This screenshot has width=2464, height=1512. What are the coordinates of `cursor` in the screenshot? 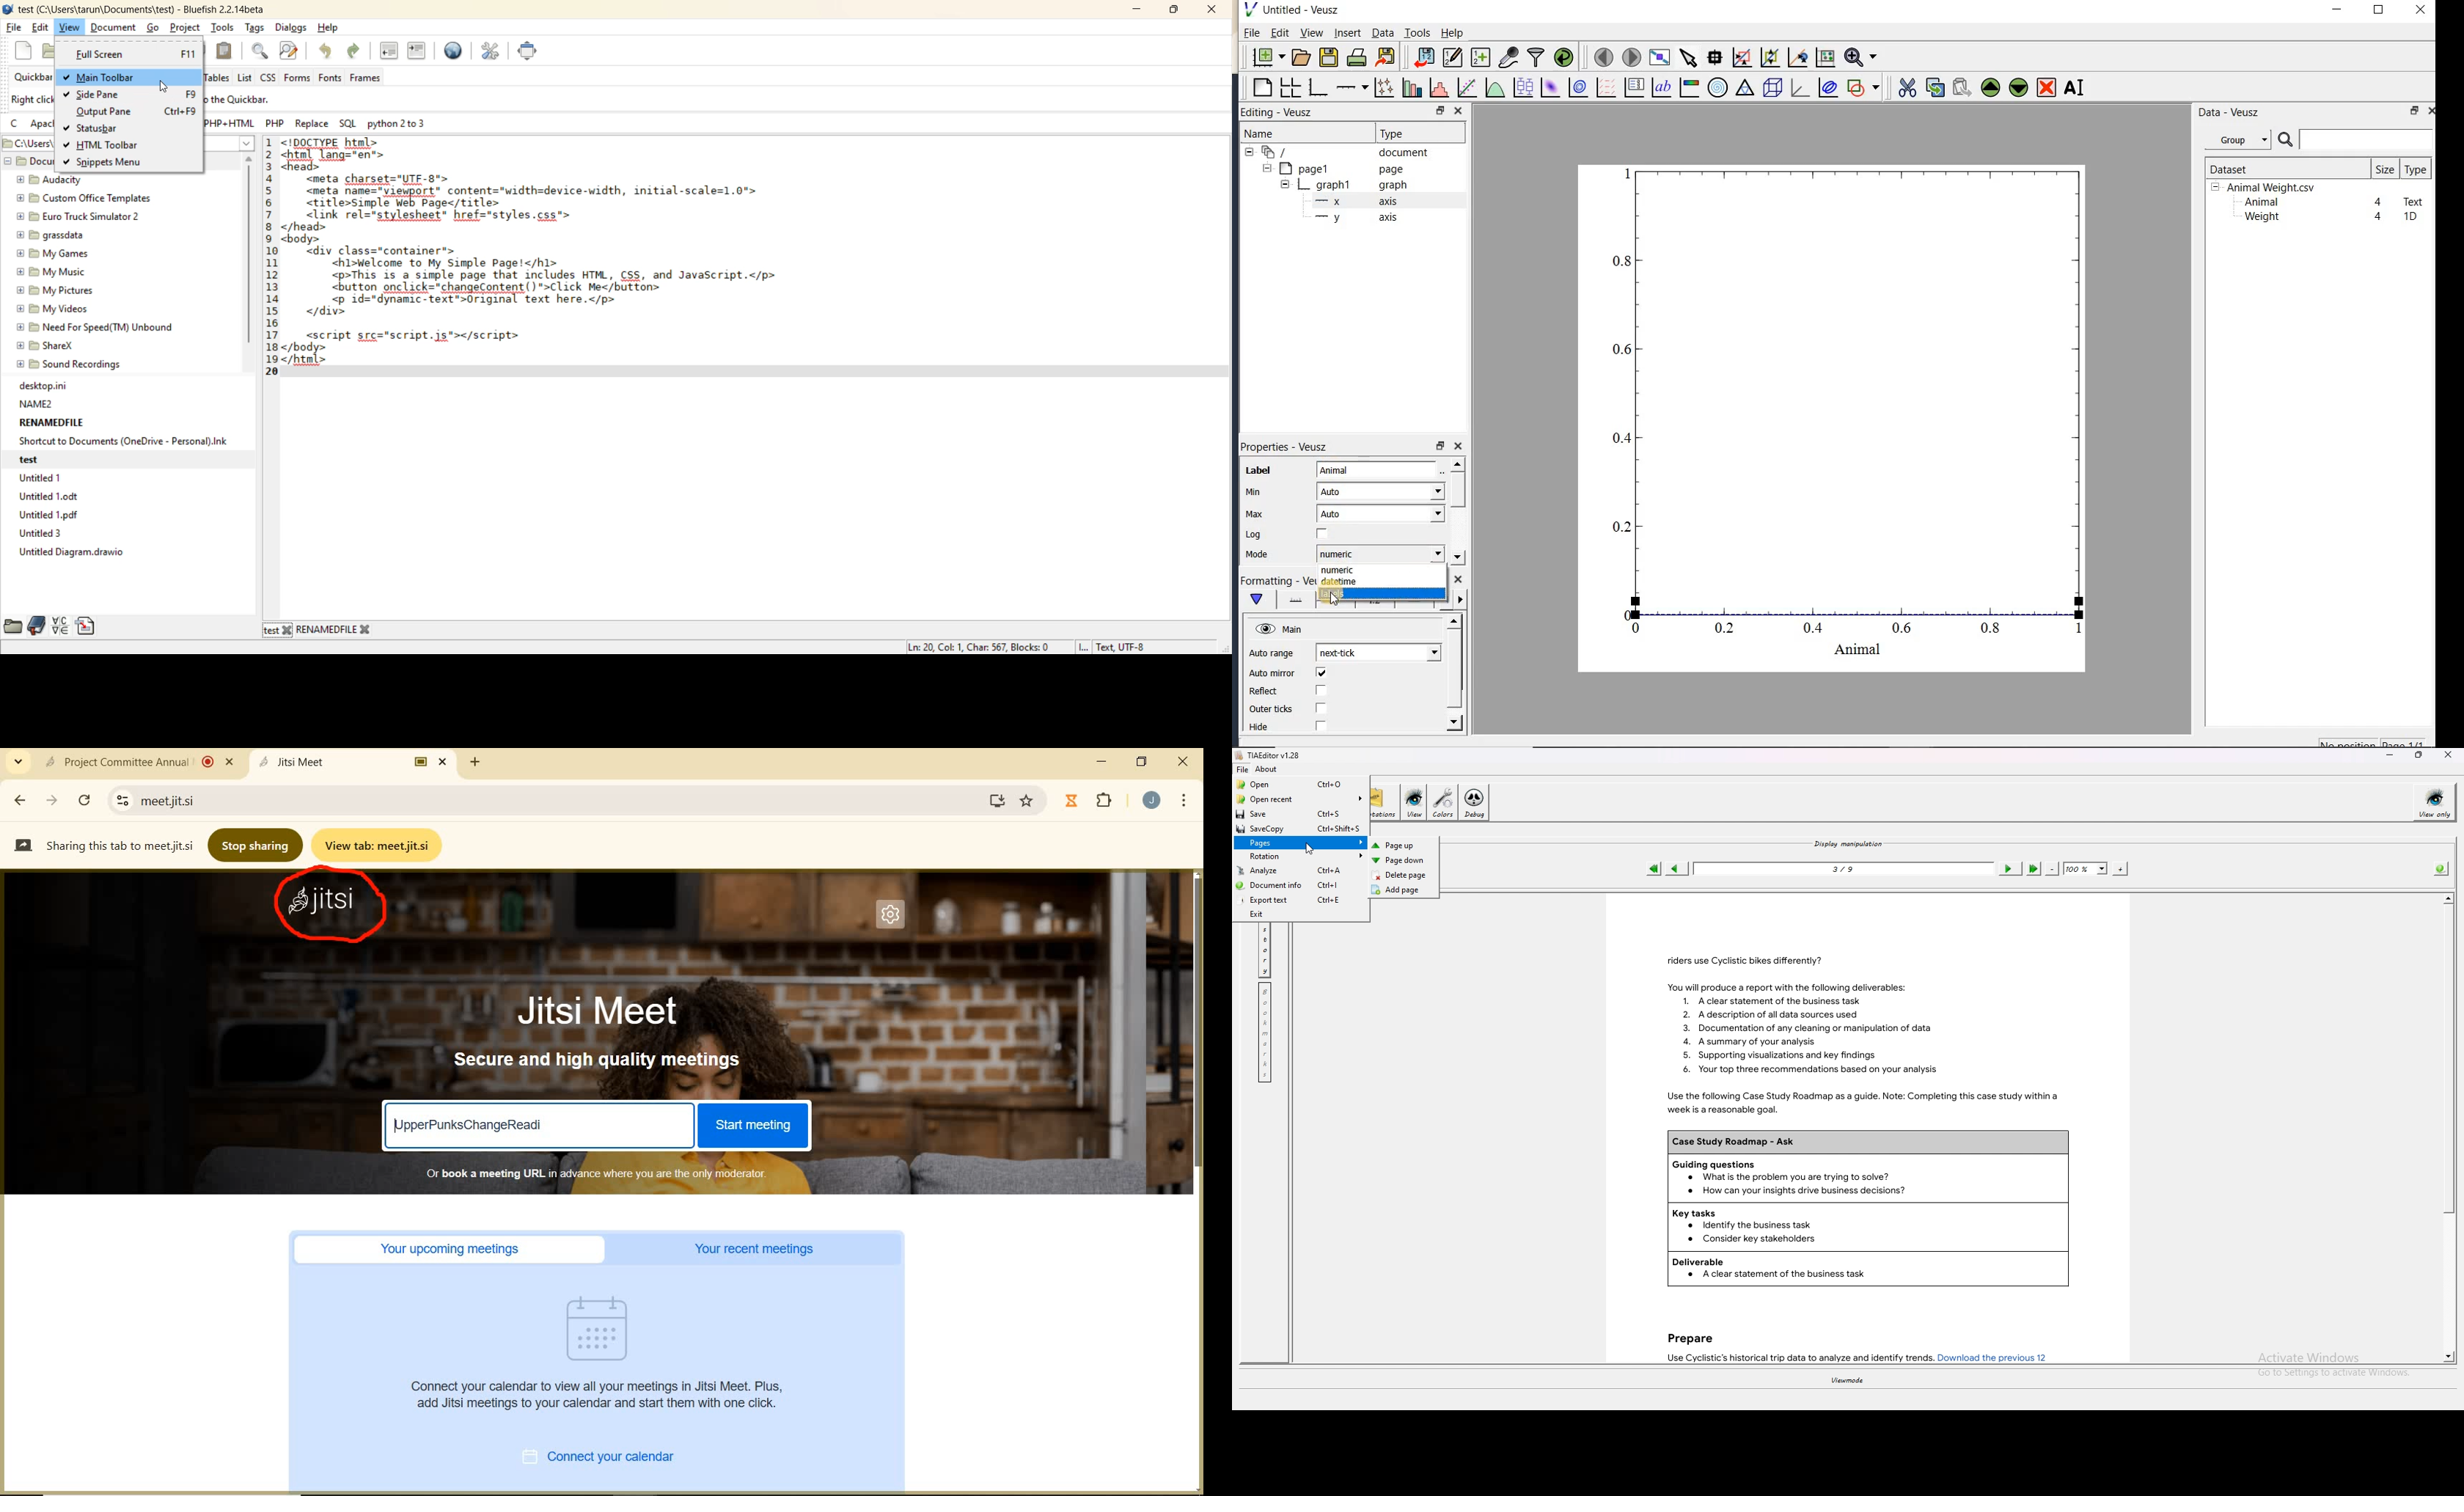 It's located at (746, 1304).